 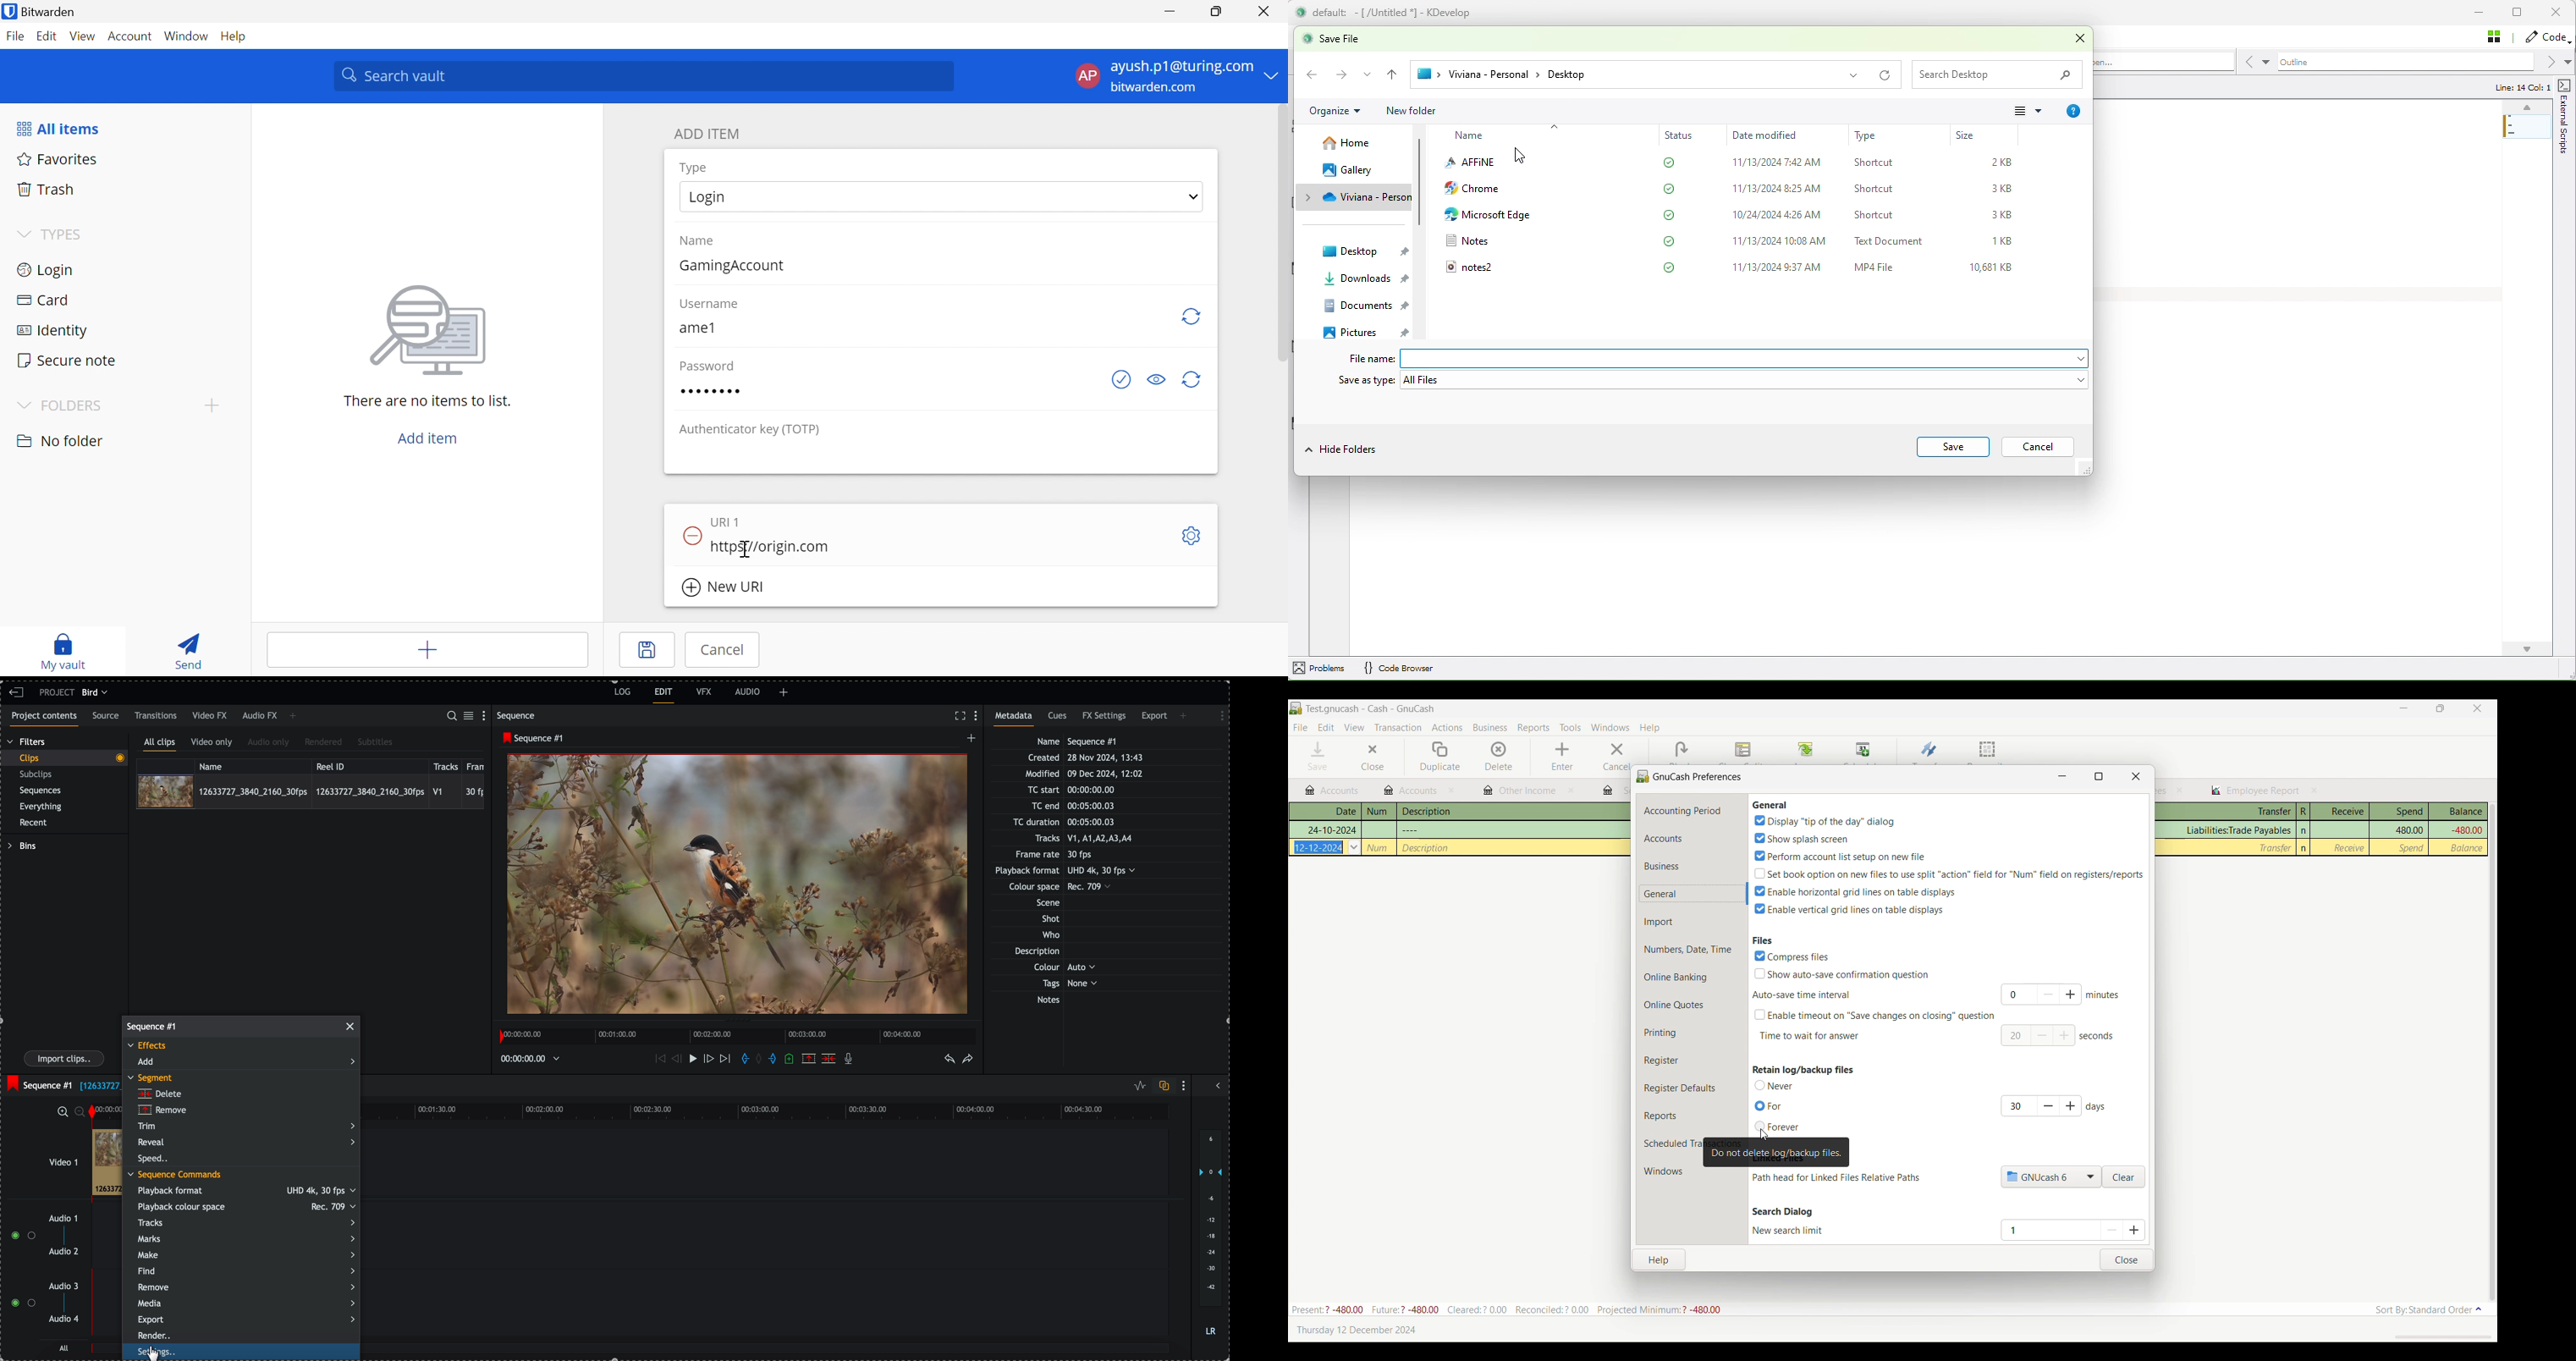 I want to click on Restore Down, so click(x=1218, y=12).